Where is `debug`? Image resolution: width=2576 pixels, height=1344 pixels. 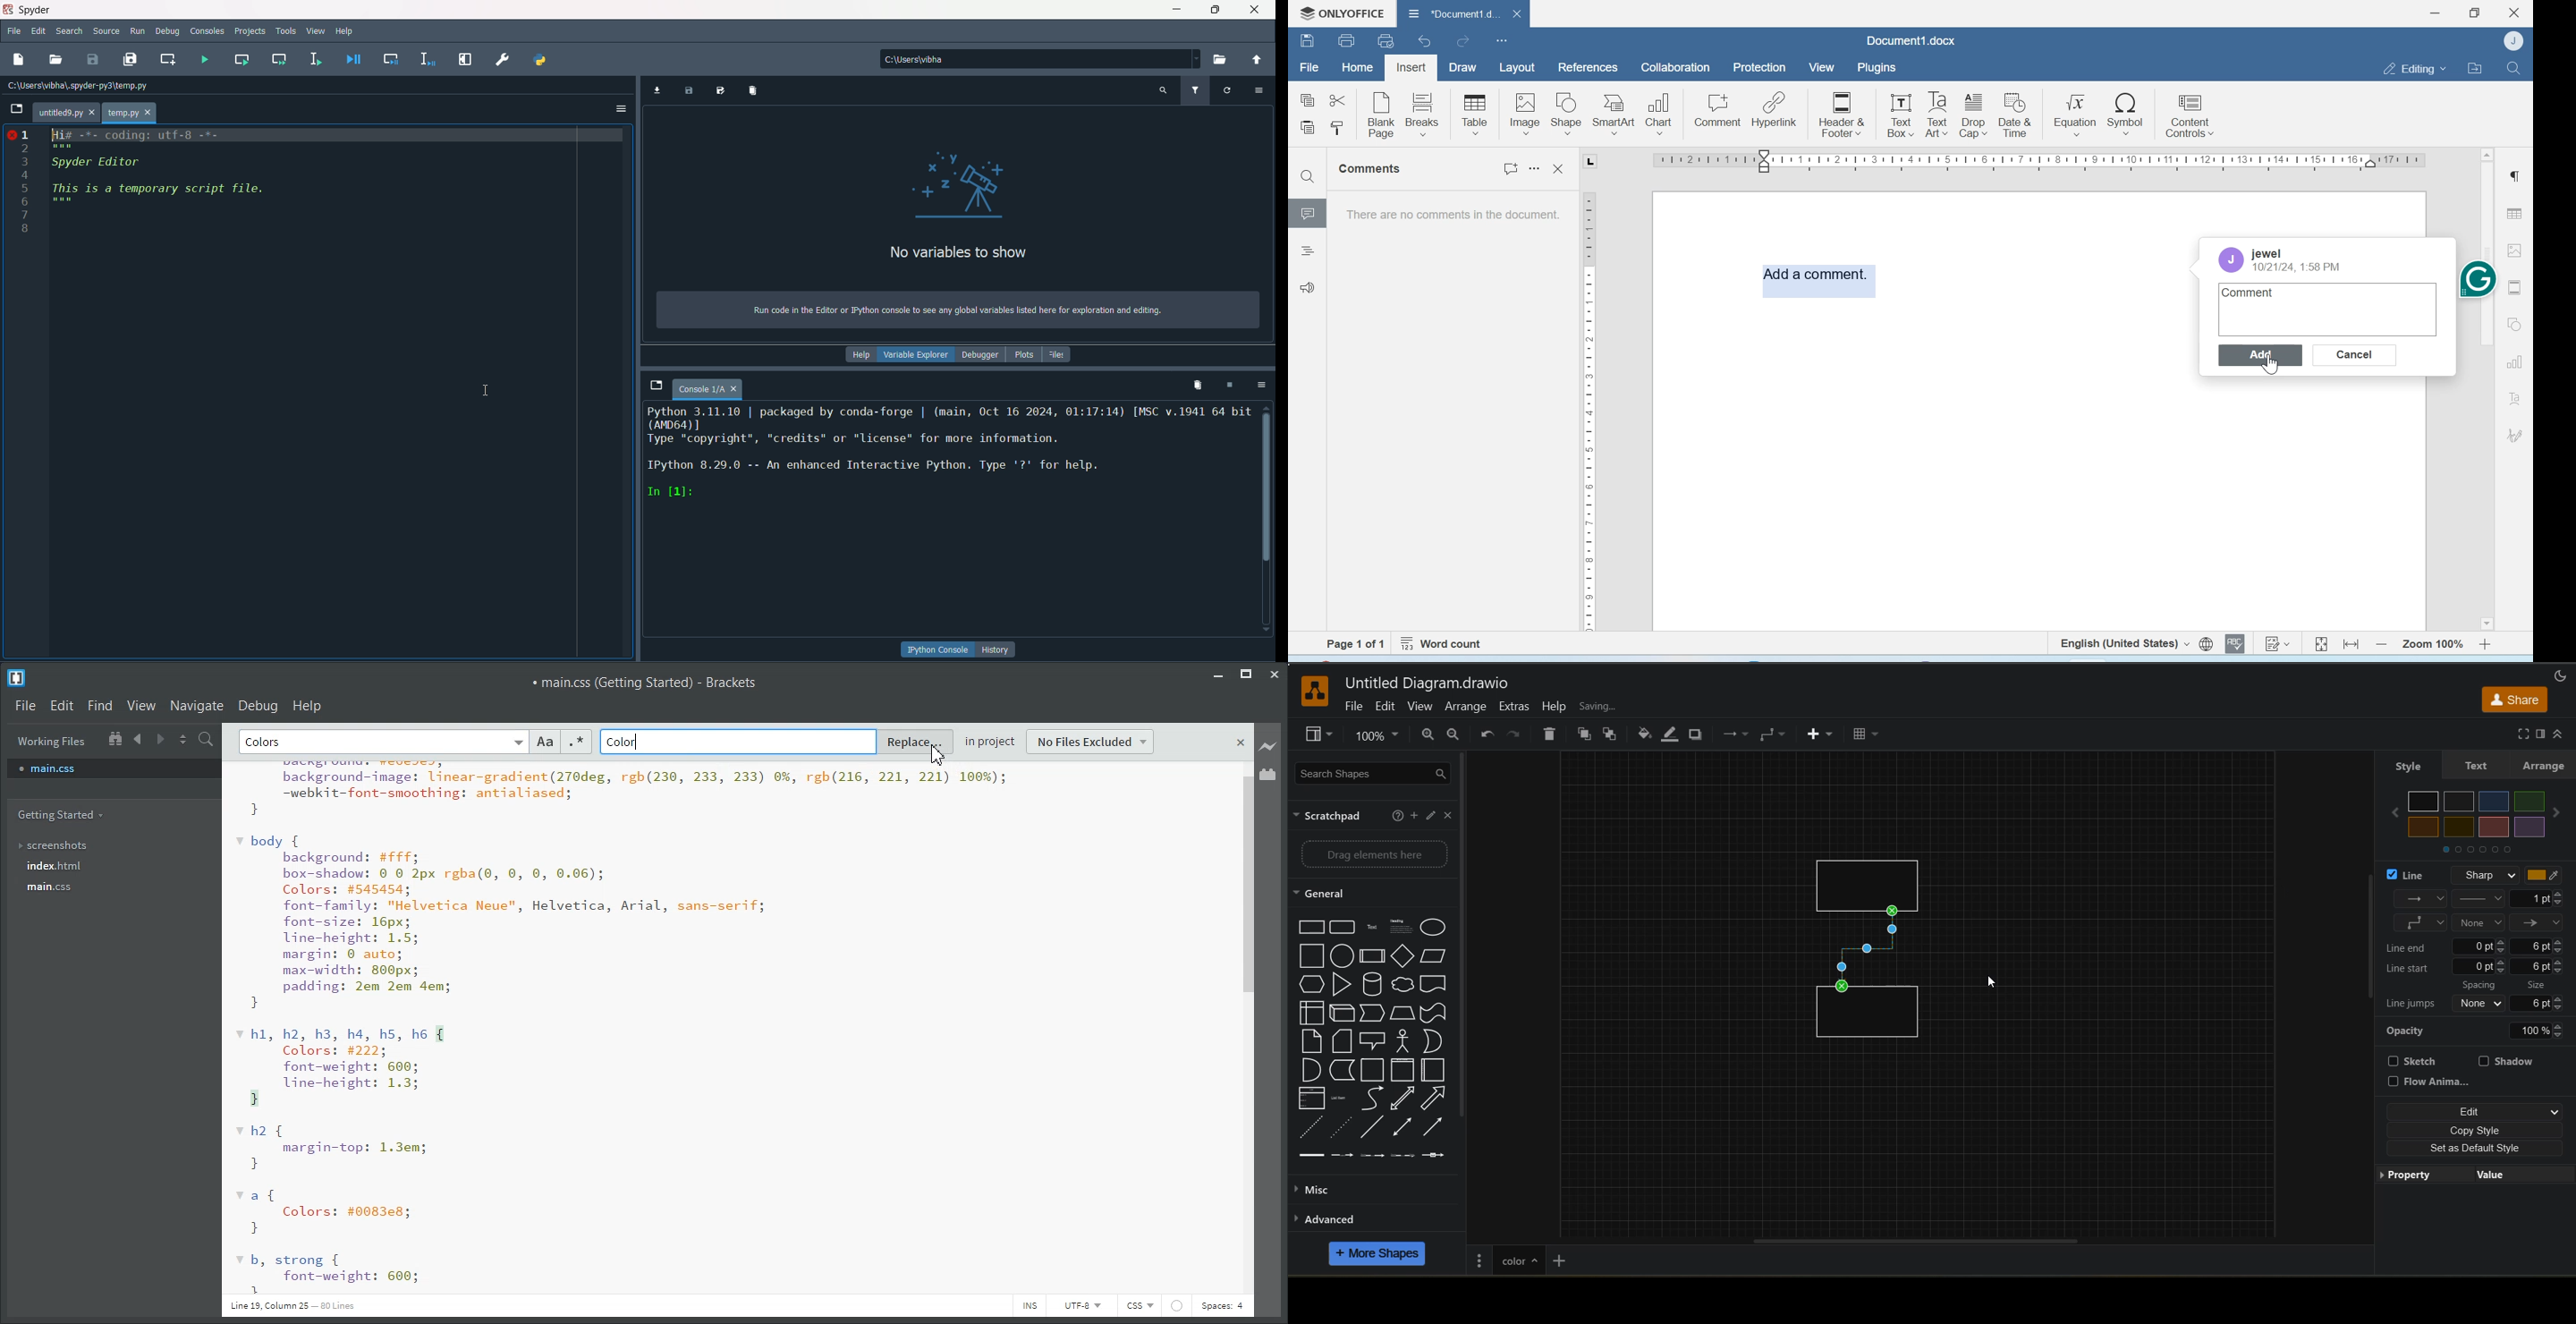 debug is located at coordinates (167, 32).